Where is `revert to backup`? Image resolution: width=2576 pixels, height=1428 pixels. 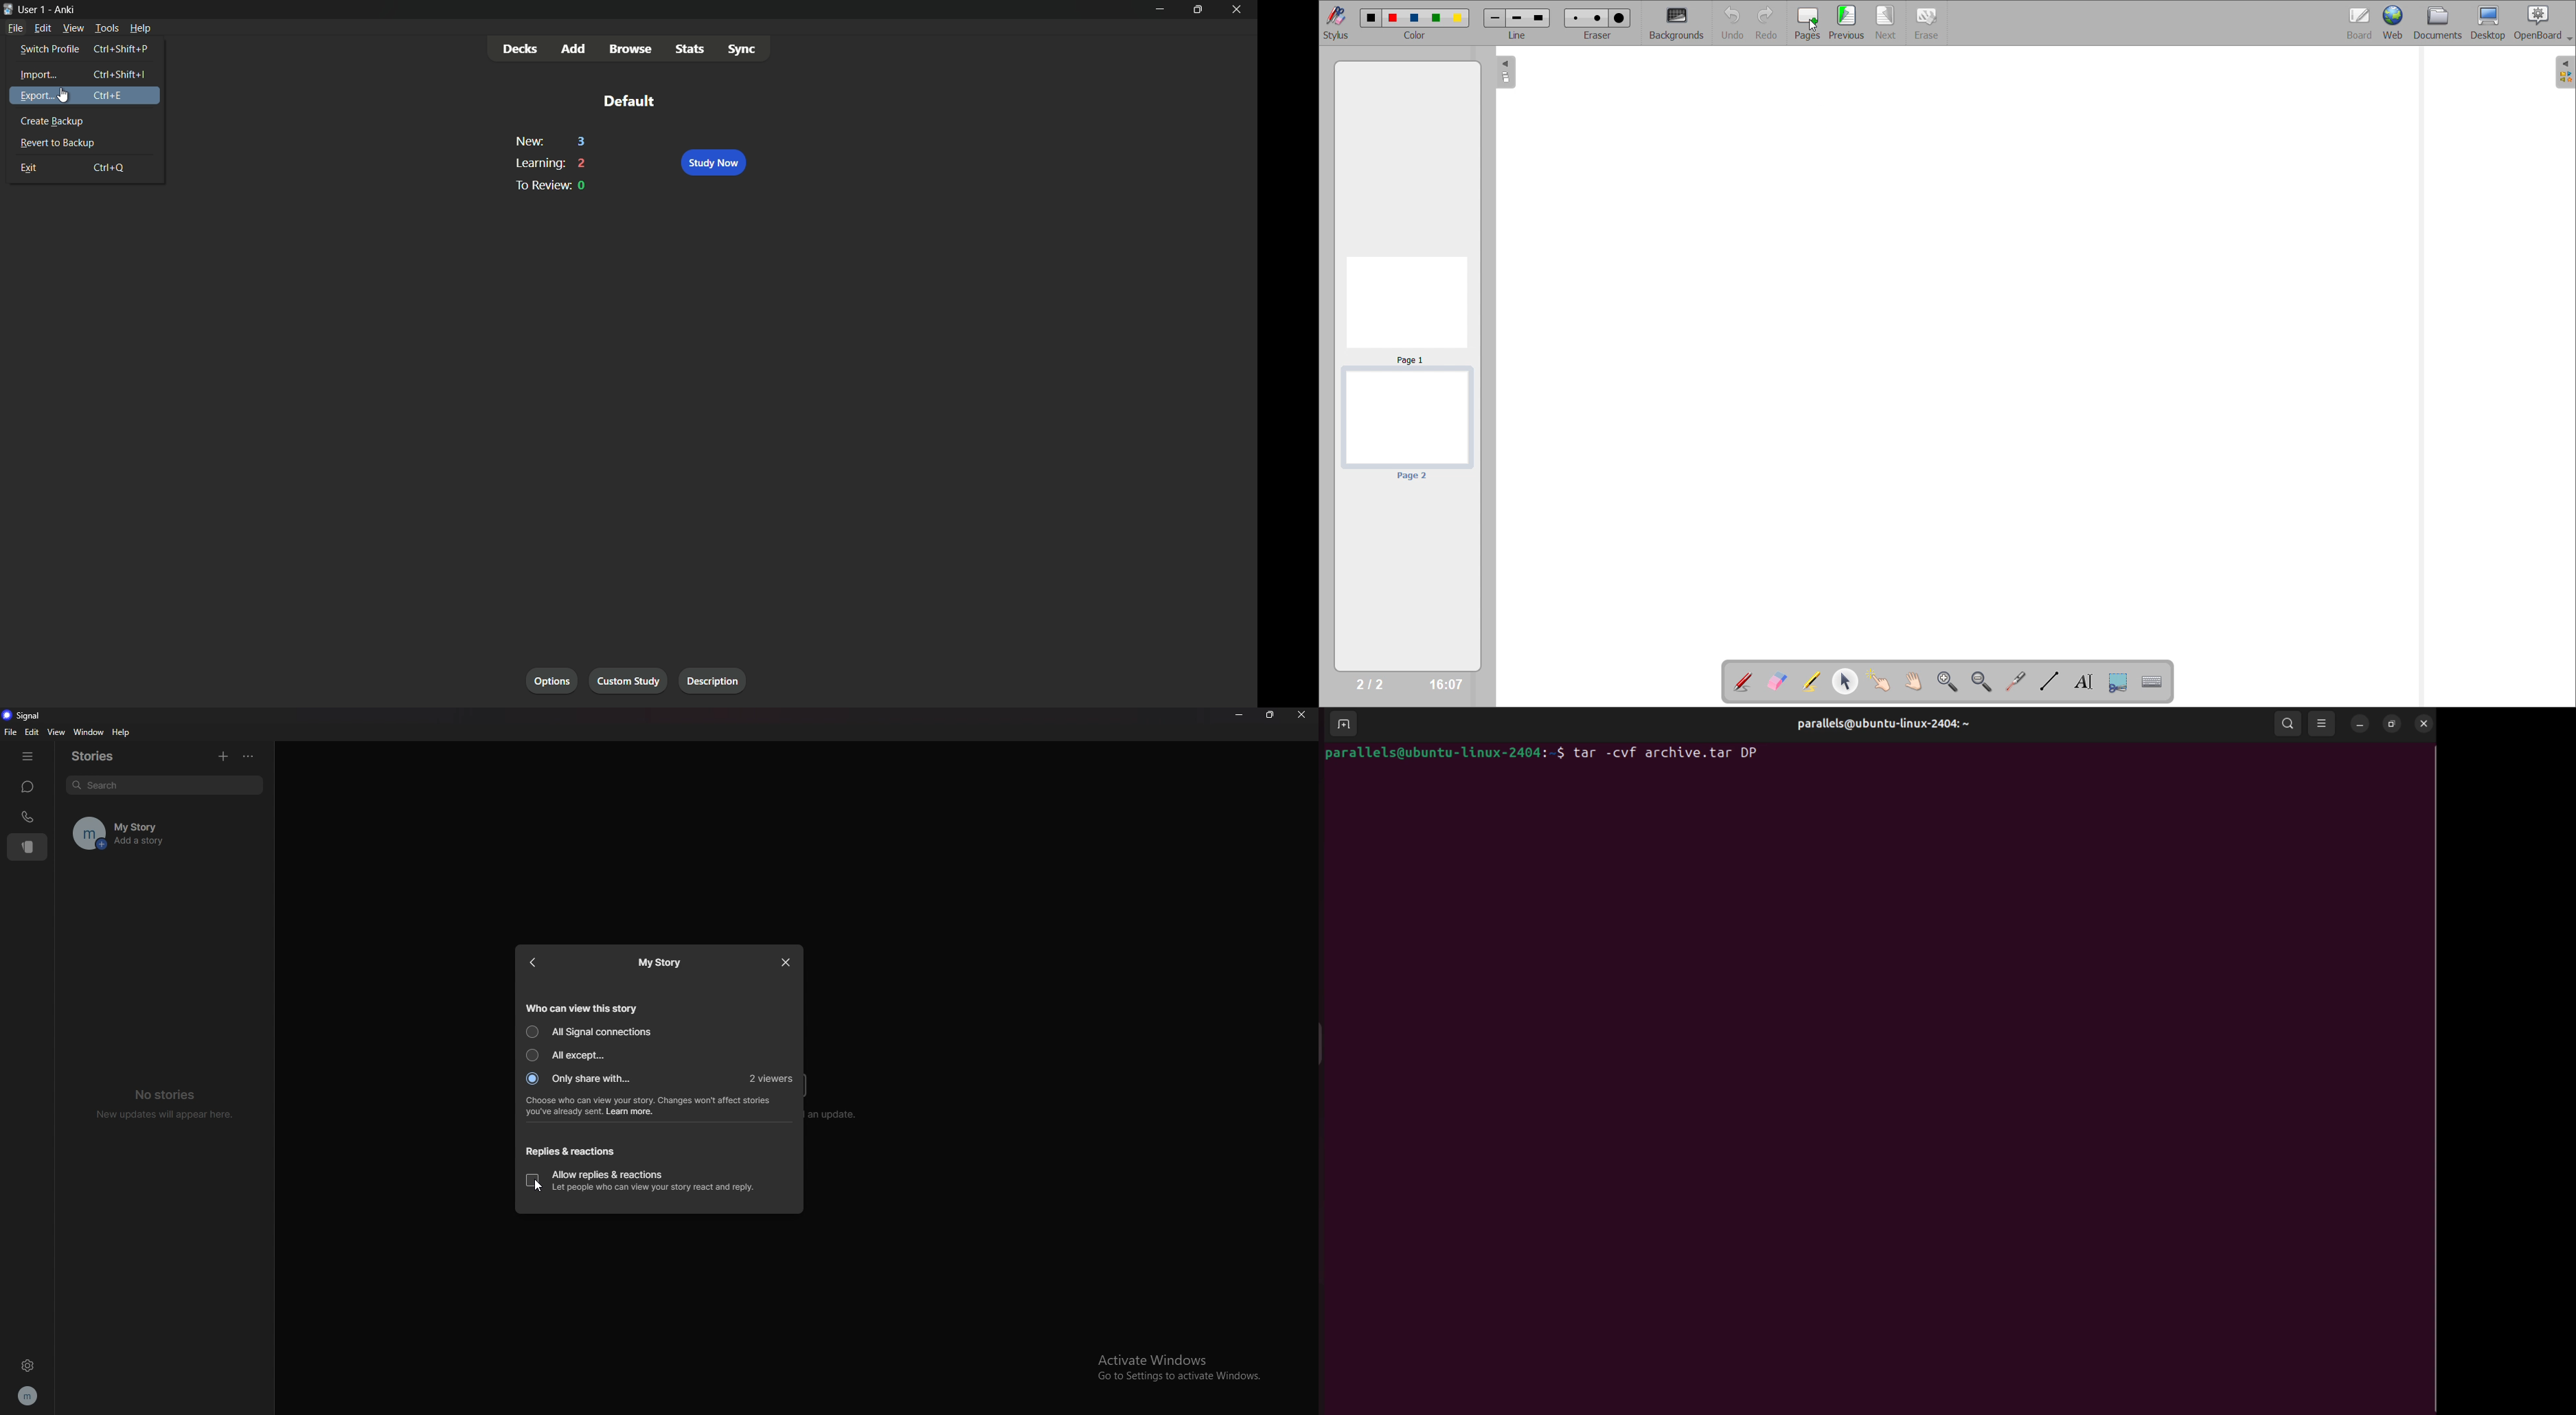 revert to backup is located at coordinates (56, 142).